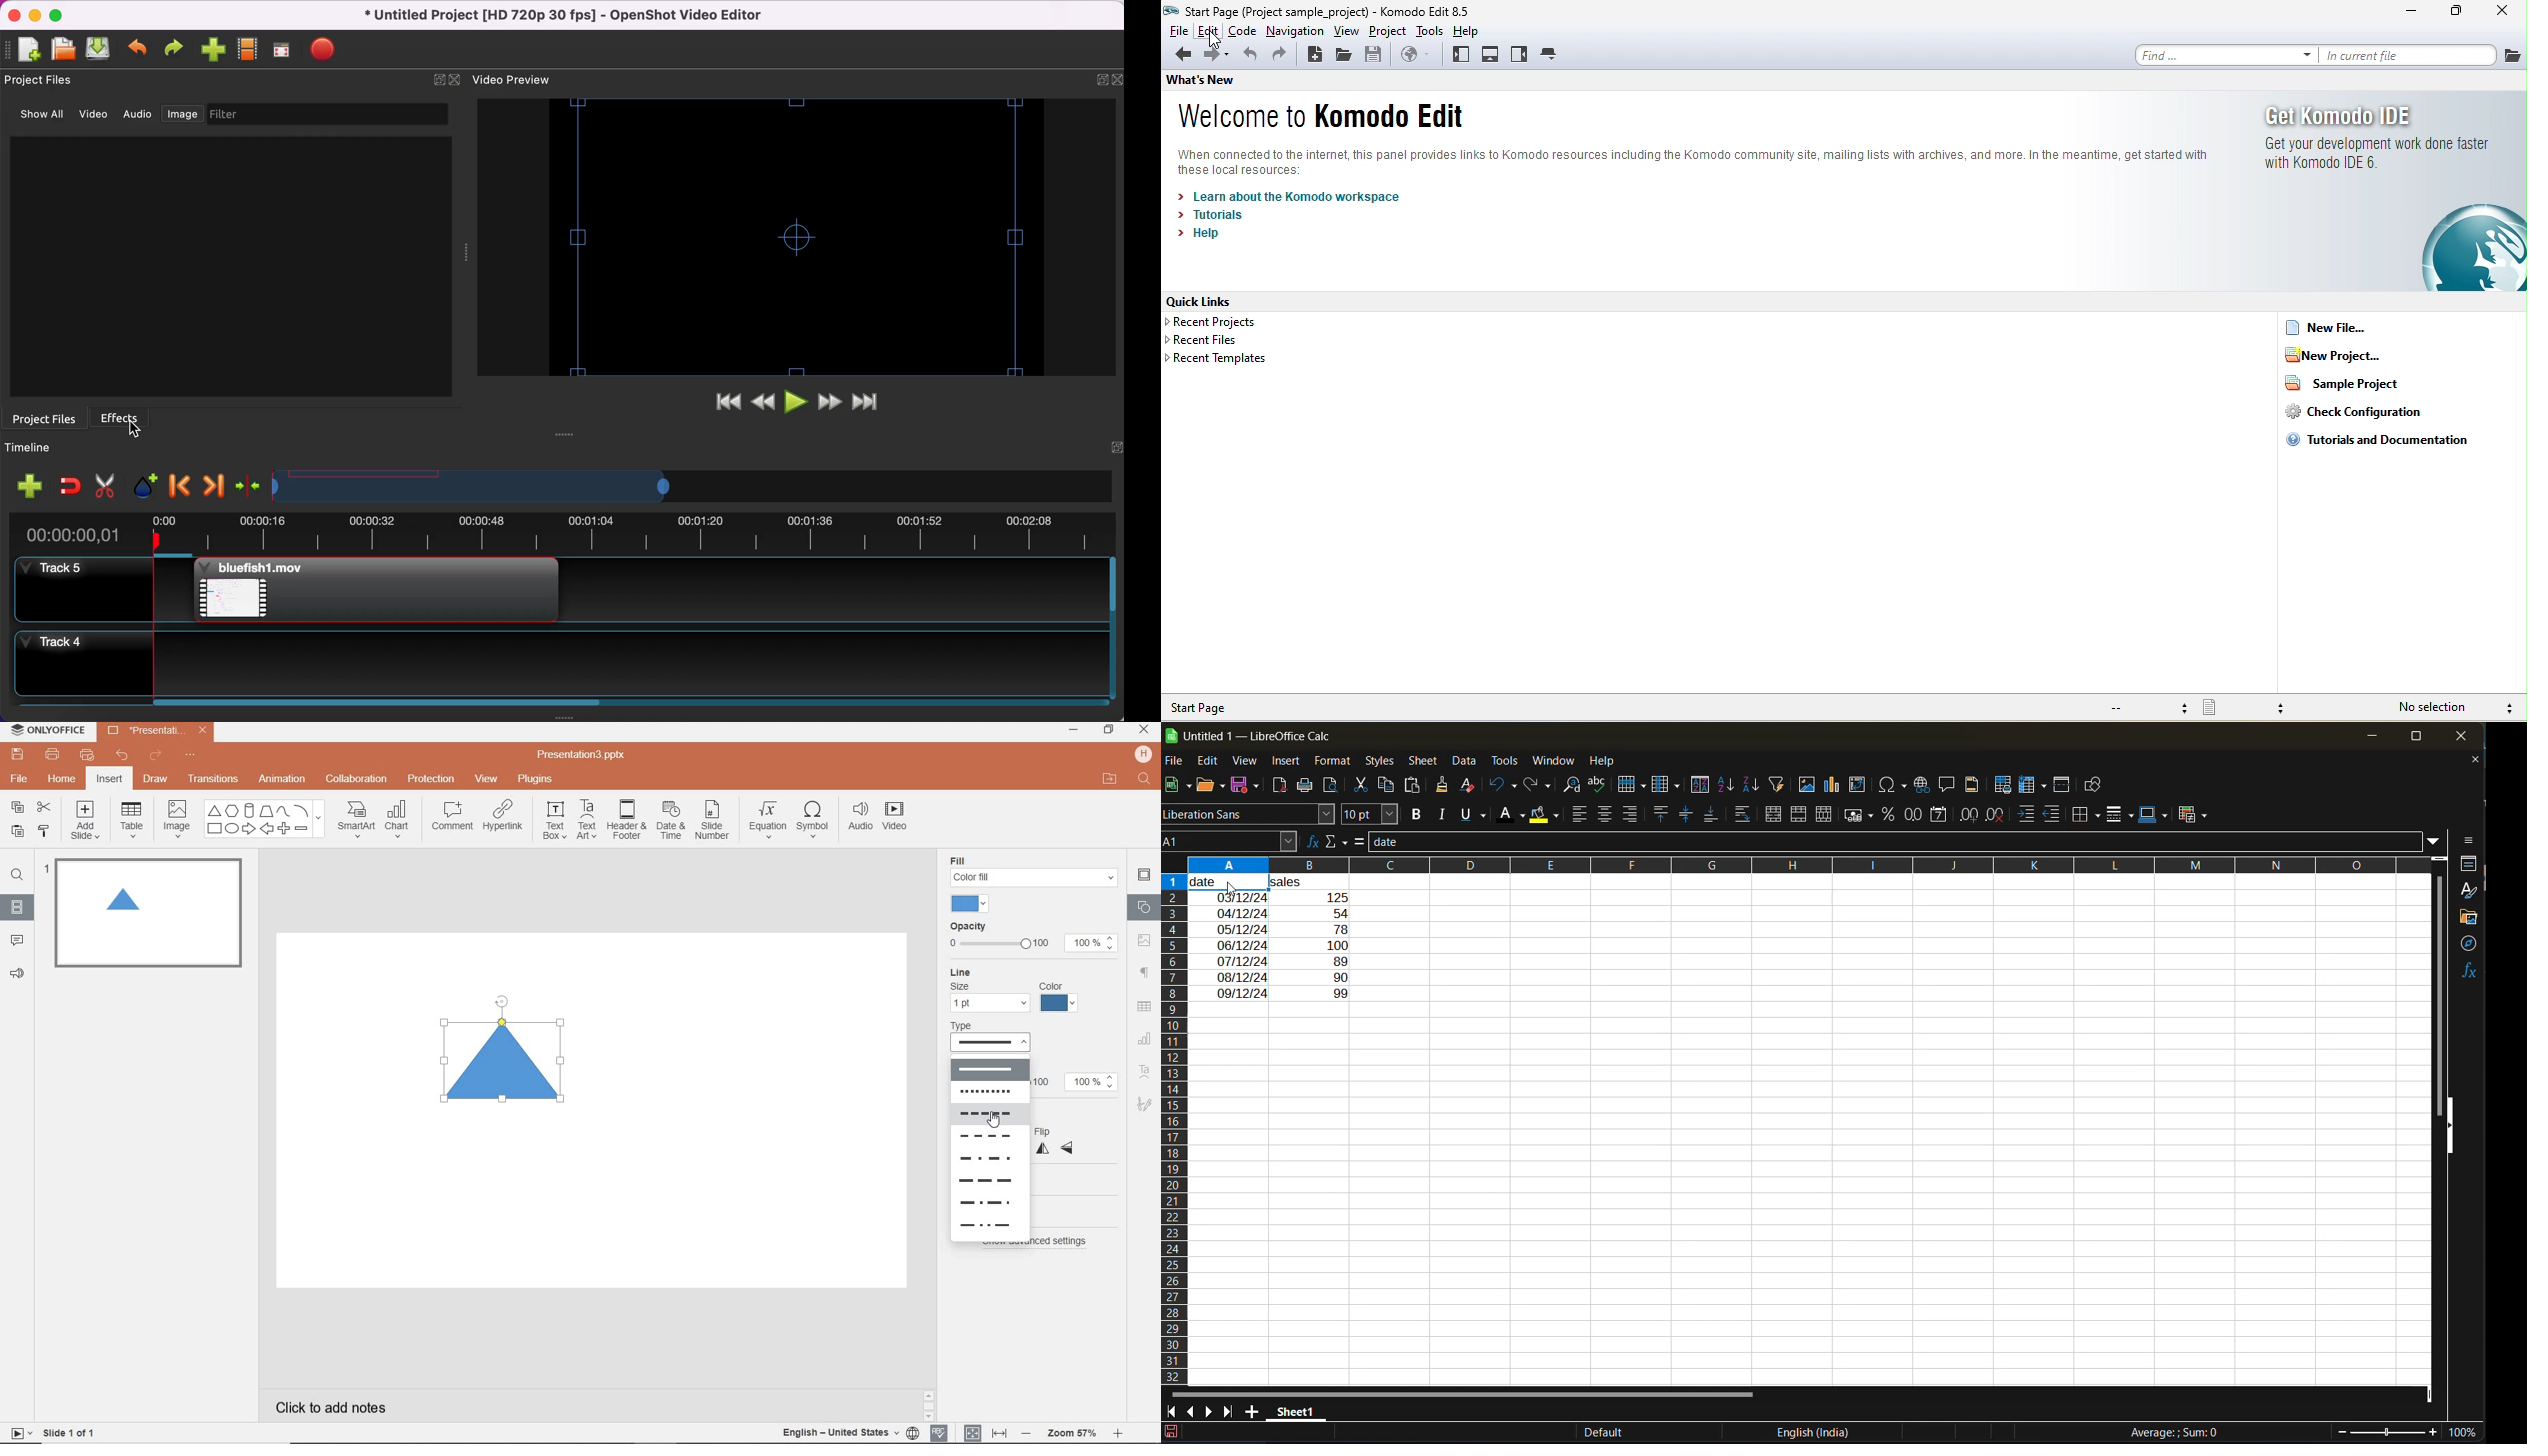 This screenshot has width=2548, height=1456. Describe the element at coordinates (145, 913) in the screenshot. I see `slide 1` at that location.